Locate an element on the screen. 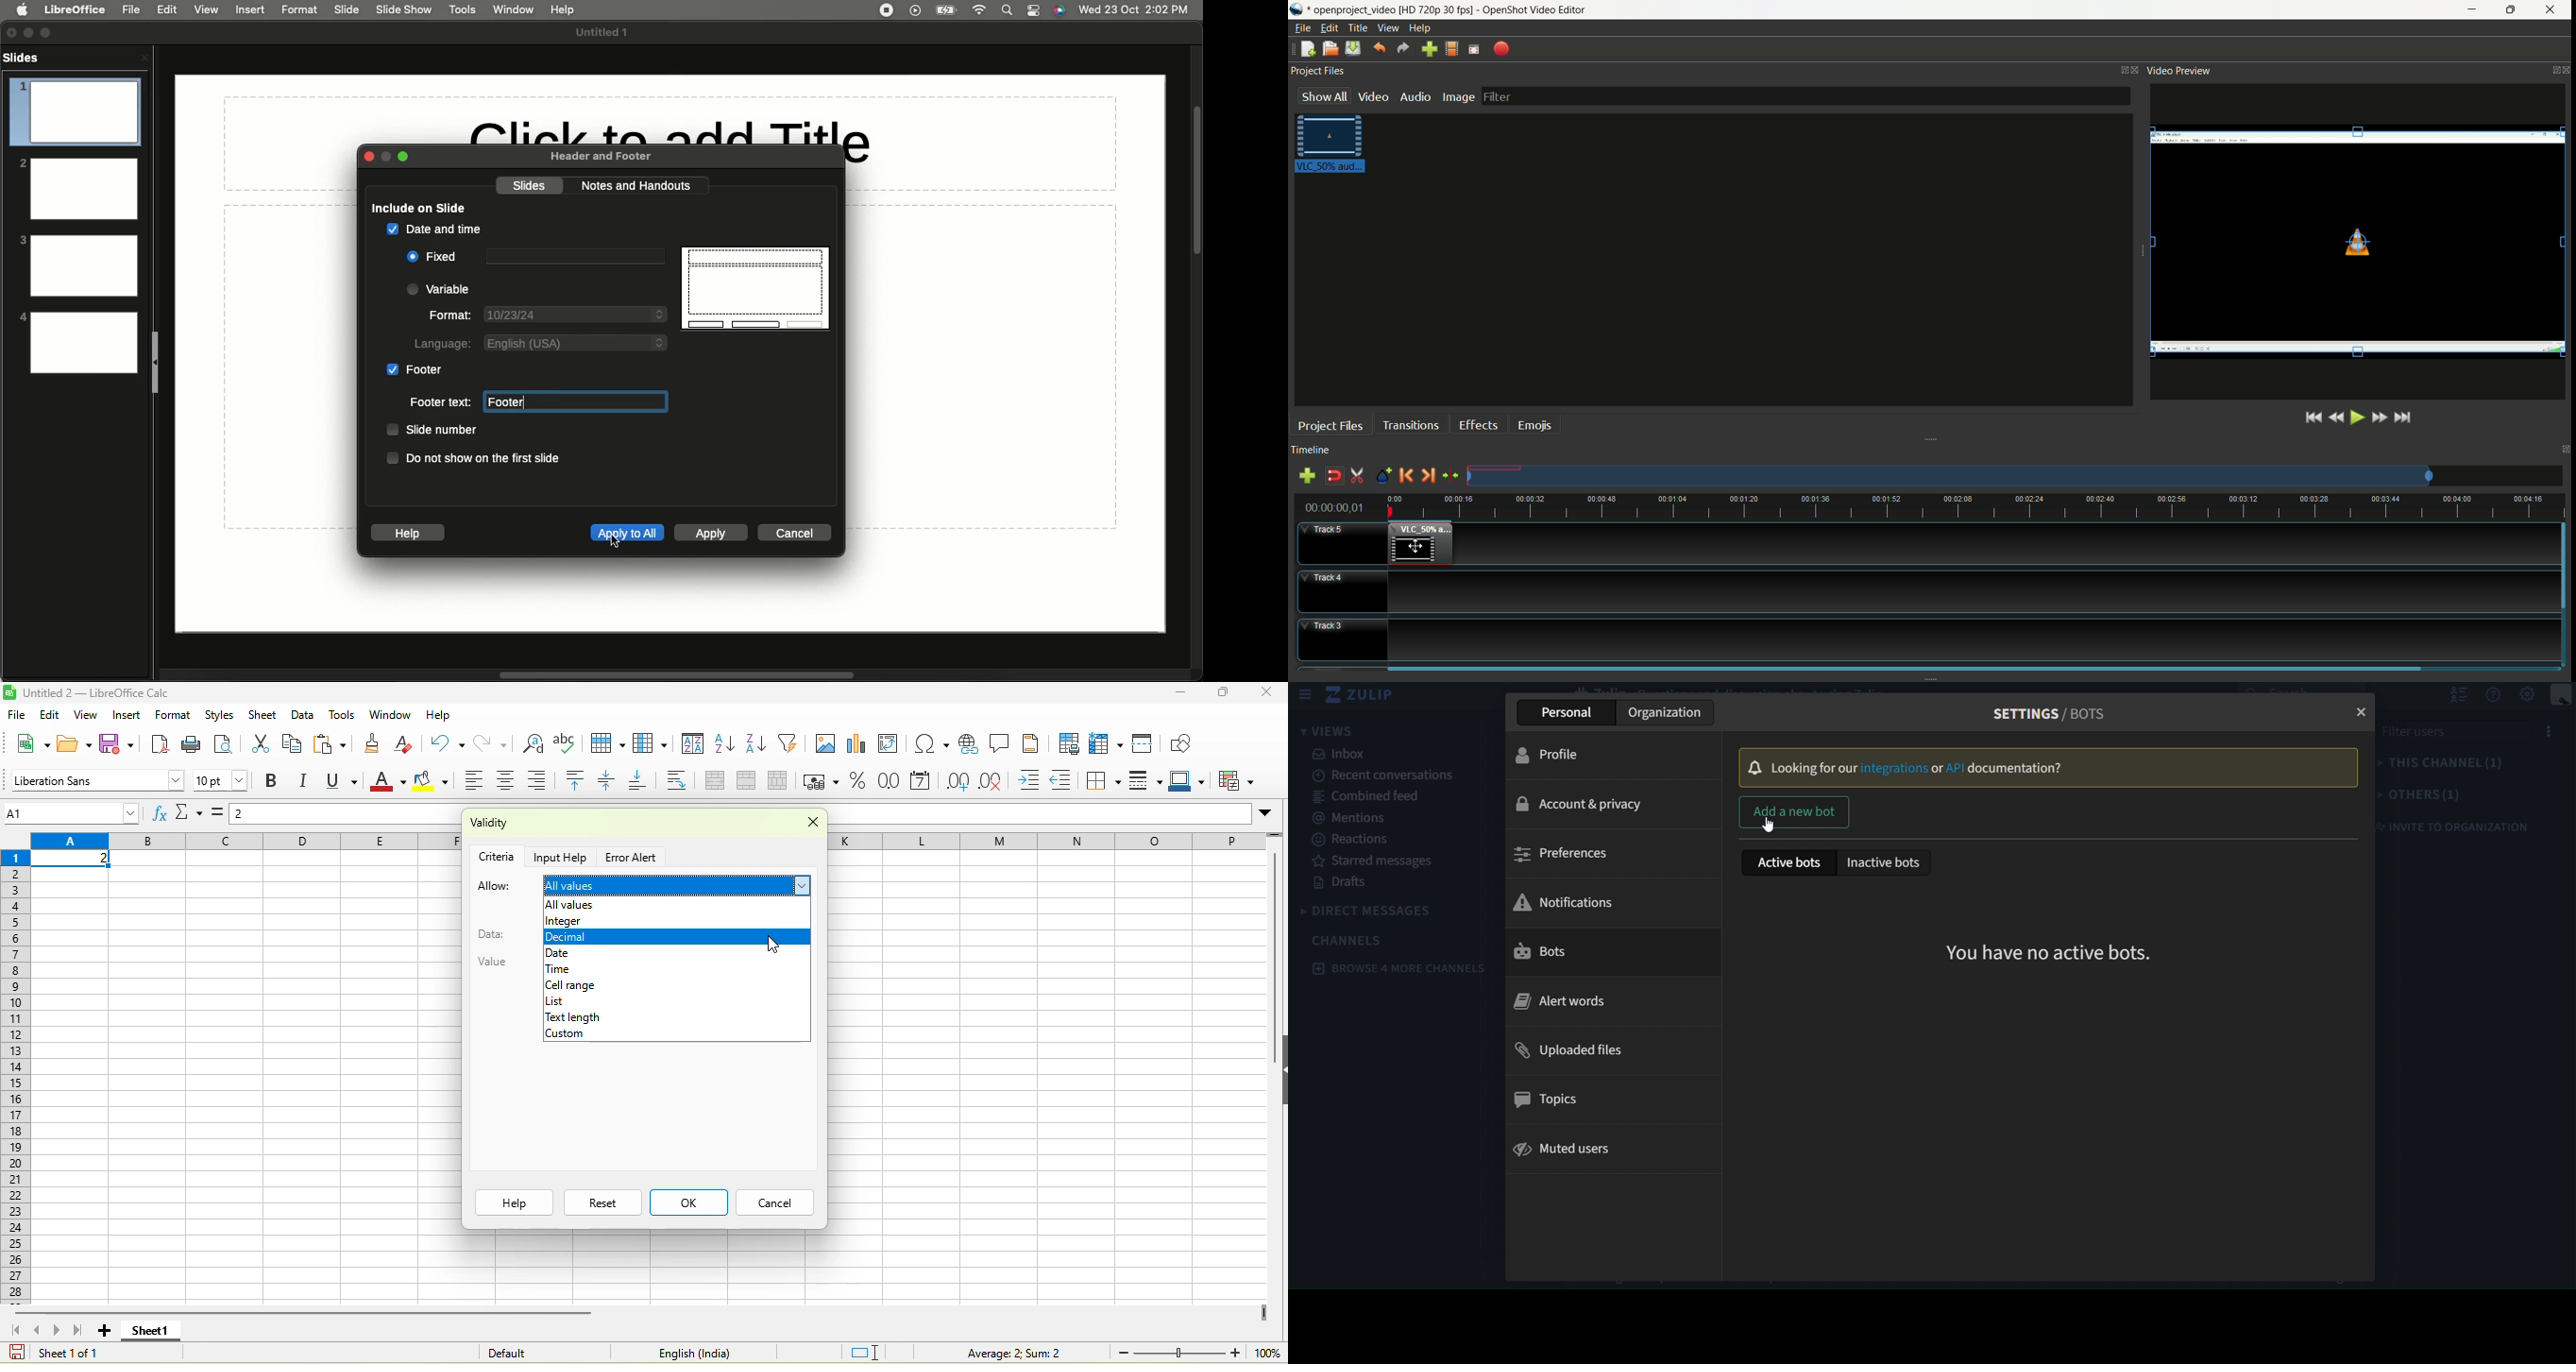 The width and height of the screenshot is (2576, 1372). column is located at coordinates (653, 744).